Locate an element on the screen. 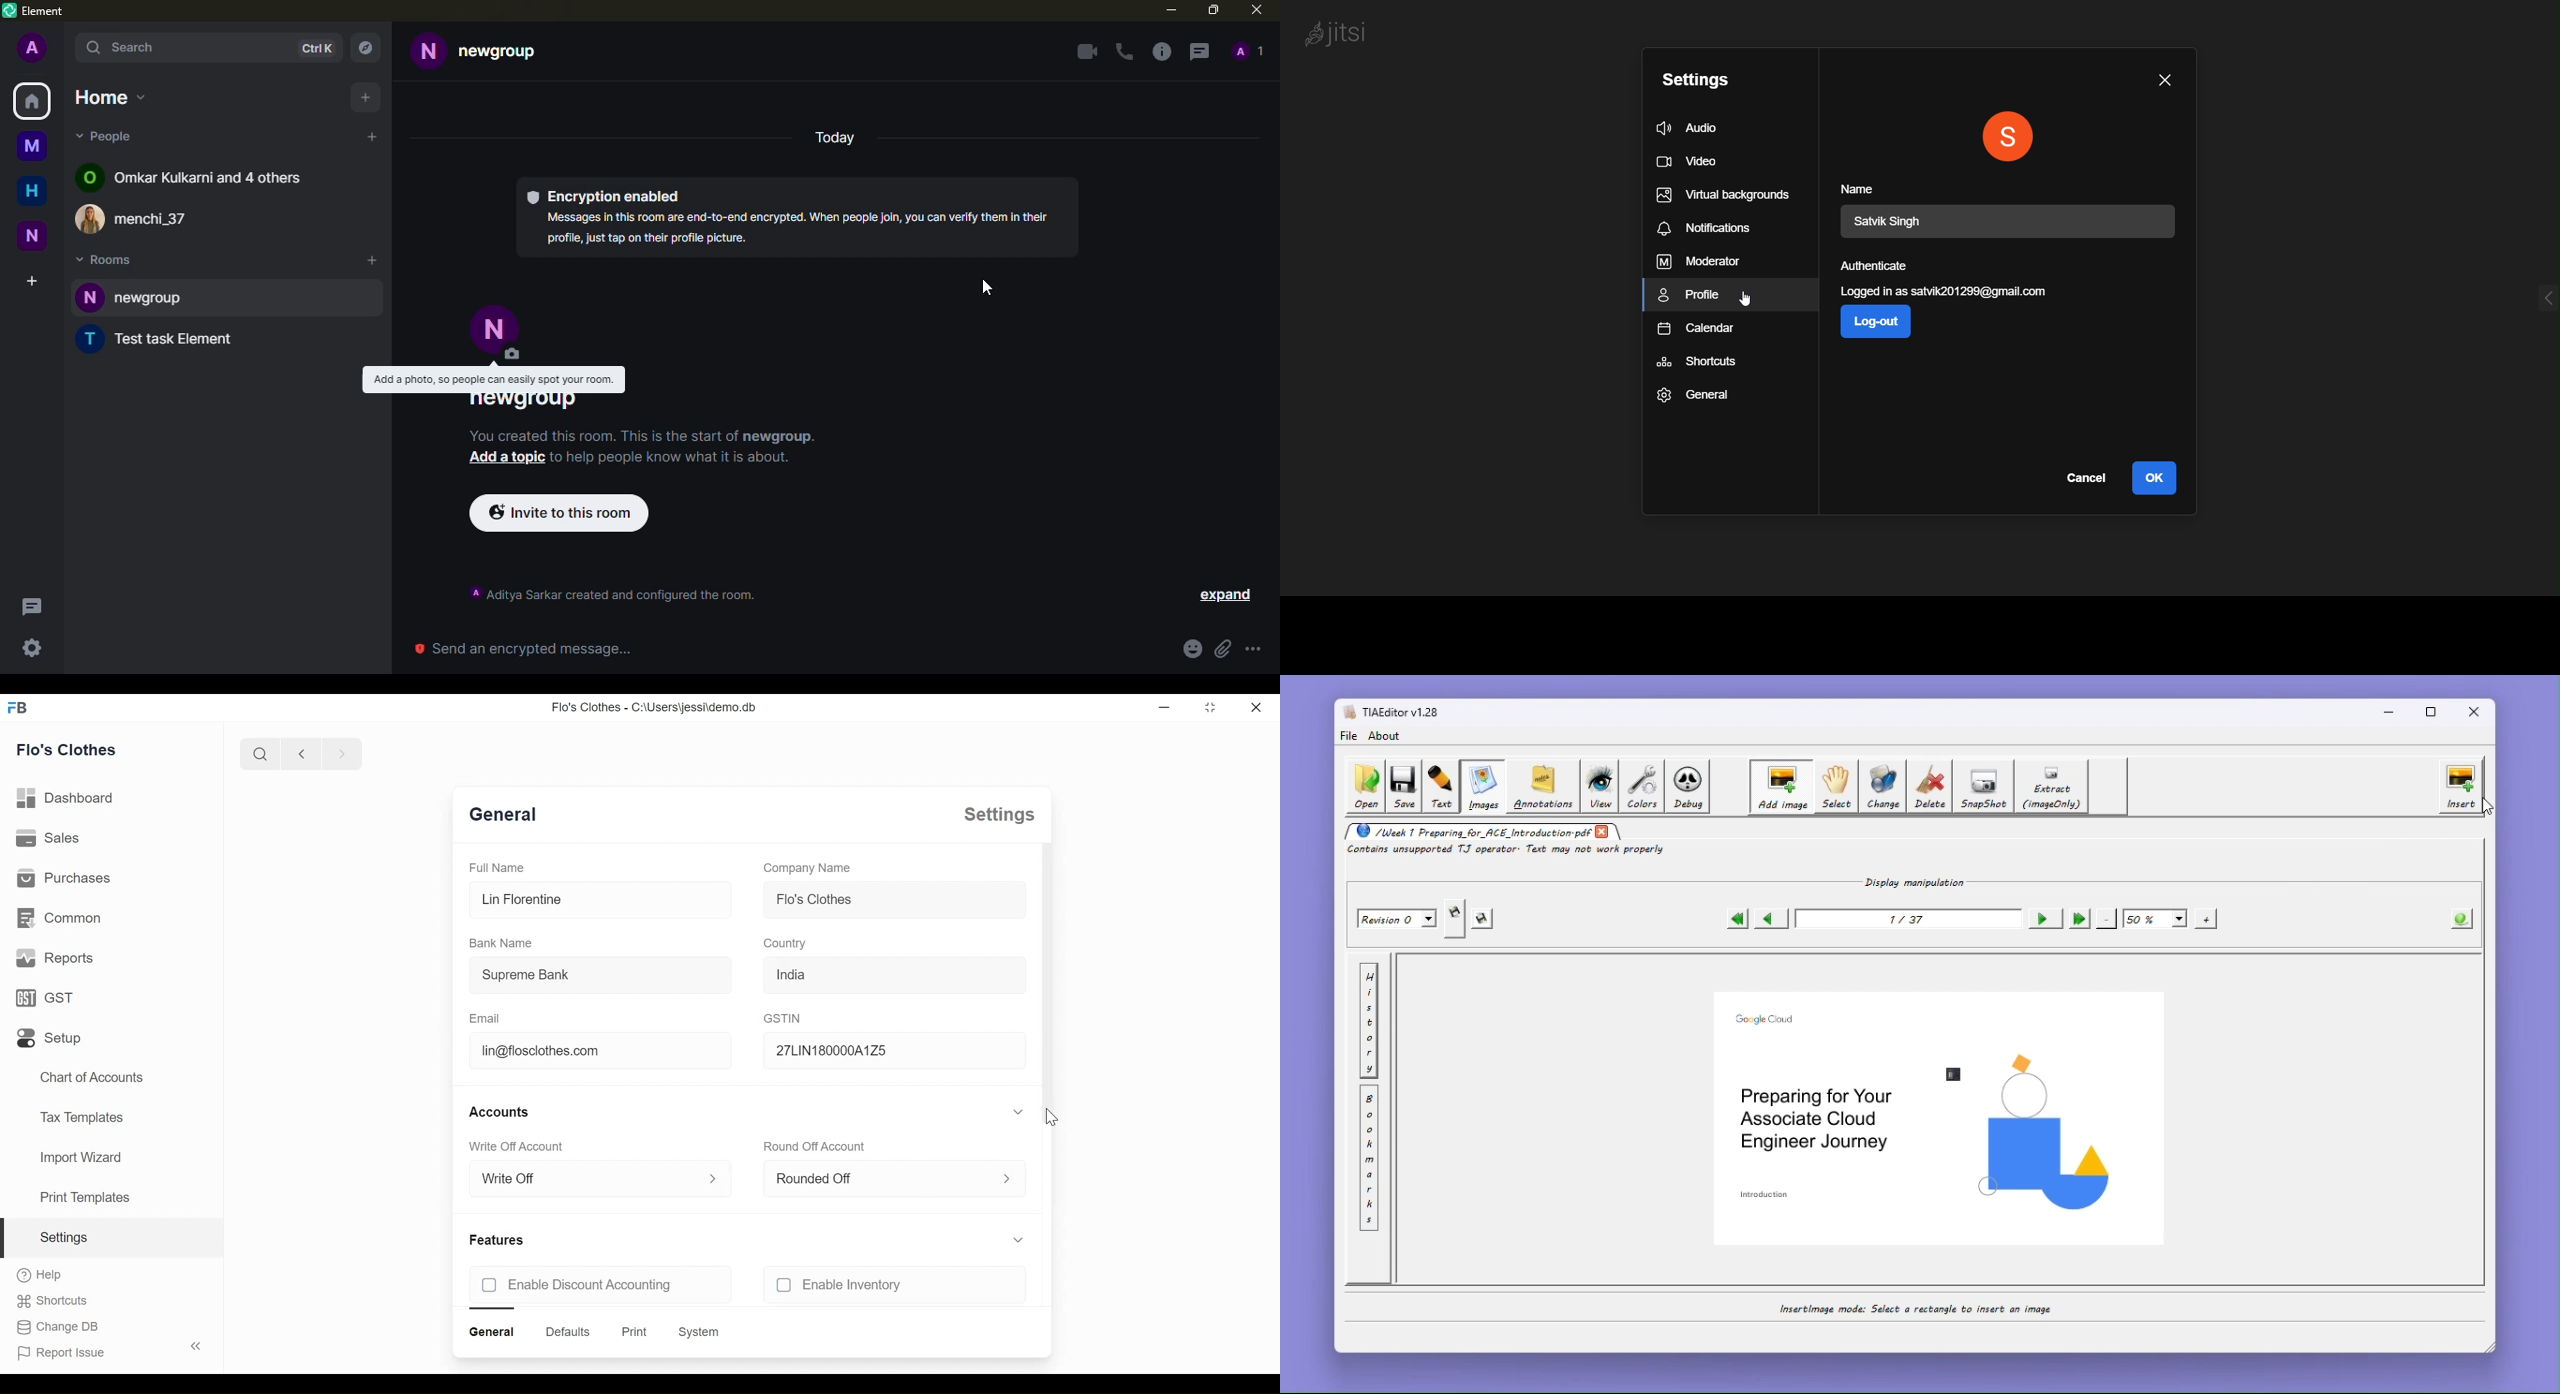  Bank Name is located at coordinates (502, 944).